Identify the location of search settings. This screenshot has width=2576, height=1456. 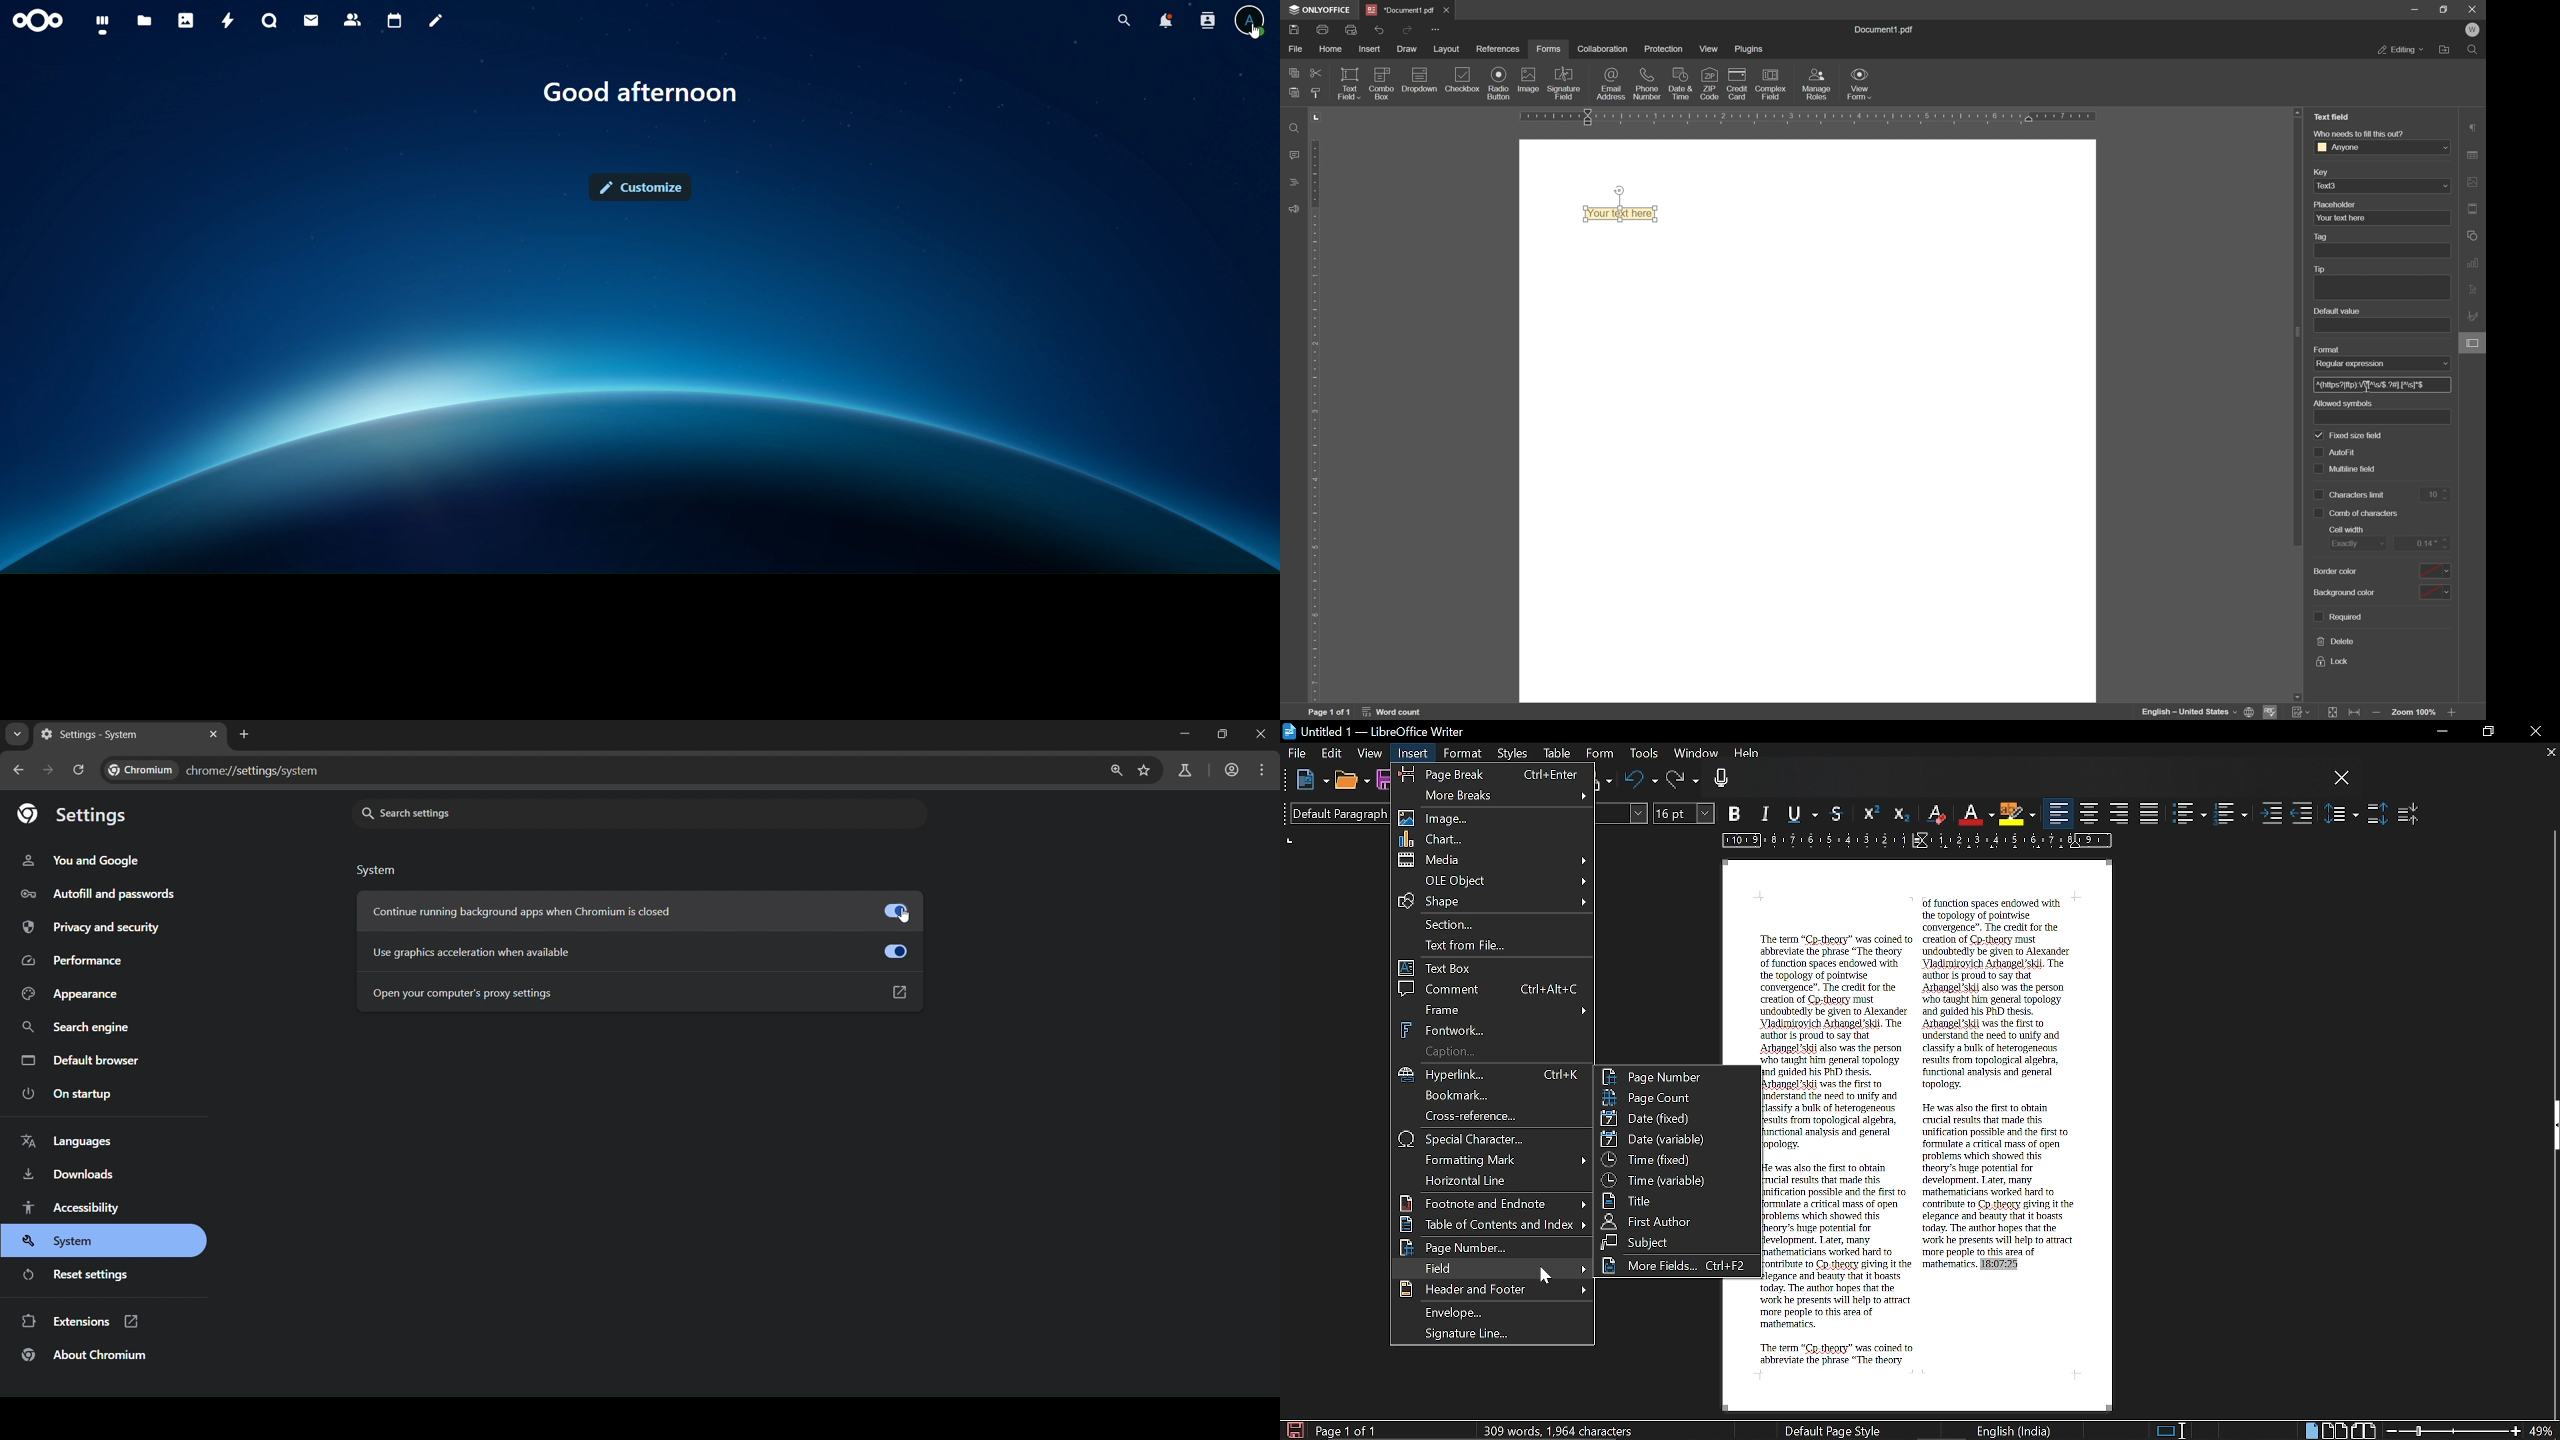
(552, 813).